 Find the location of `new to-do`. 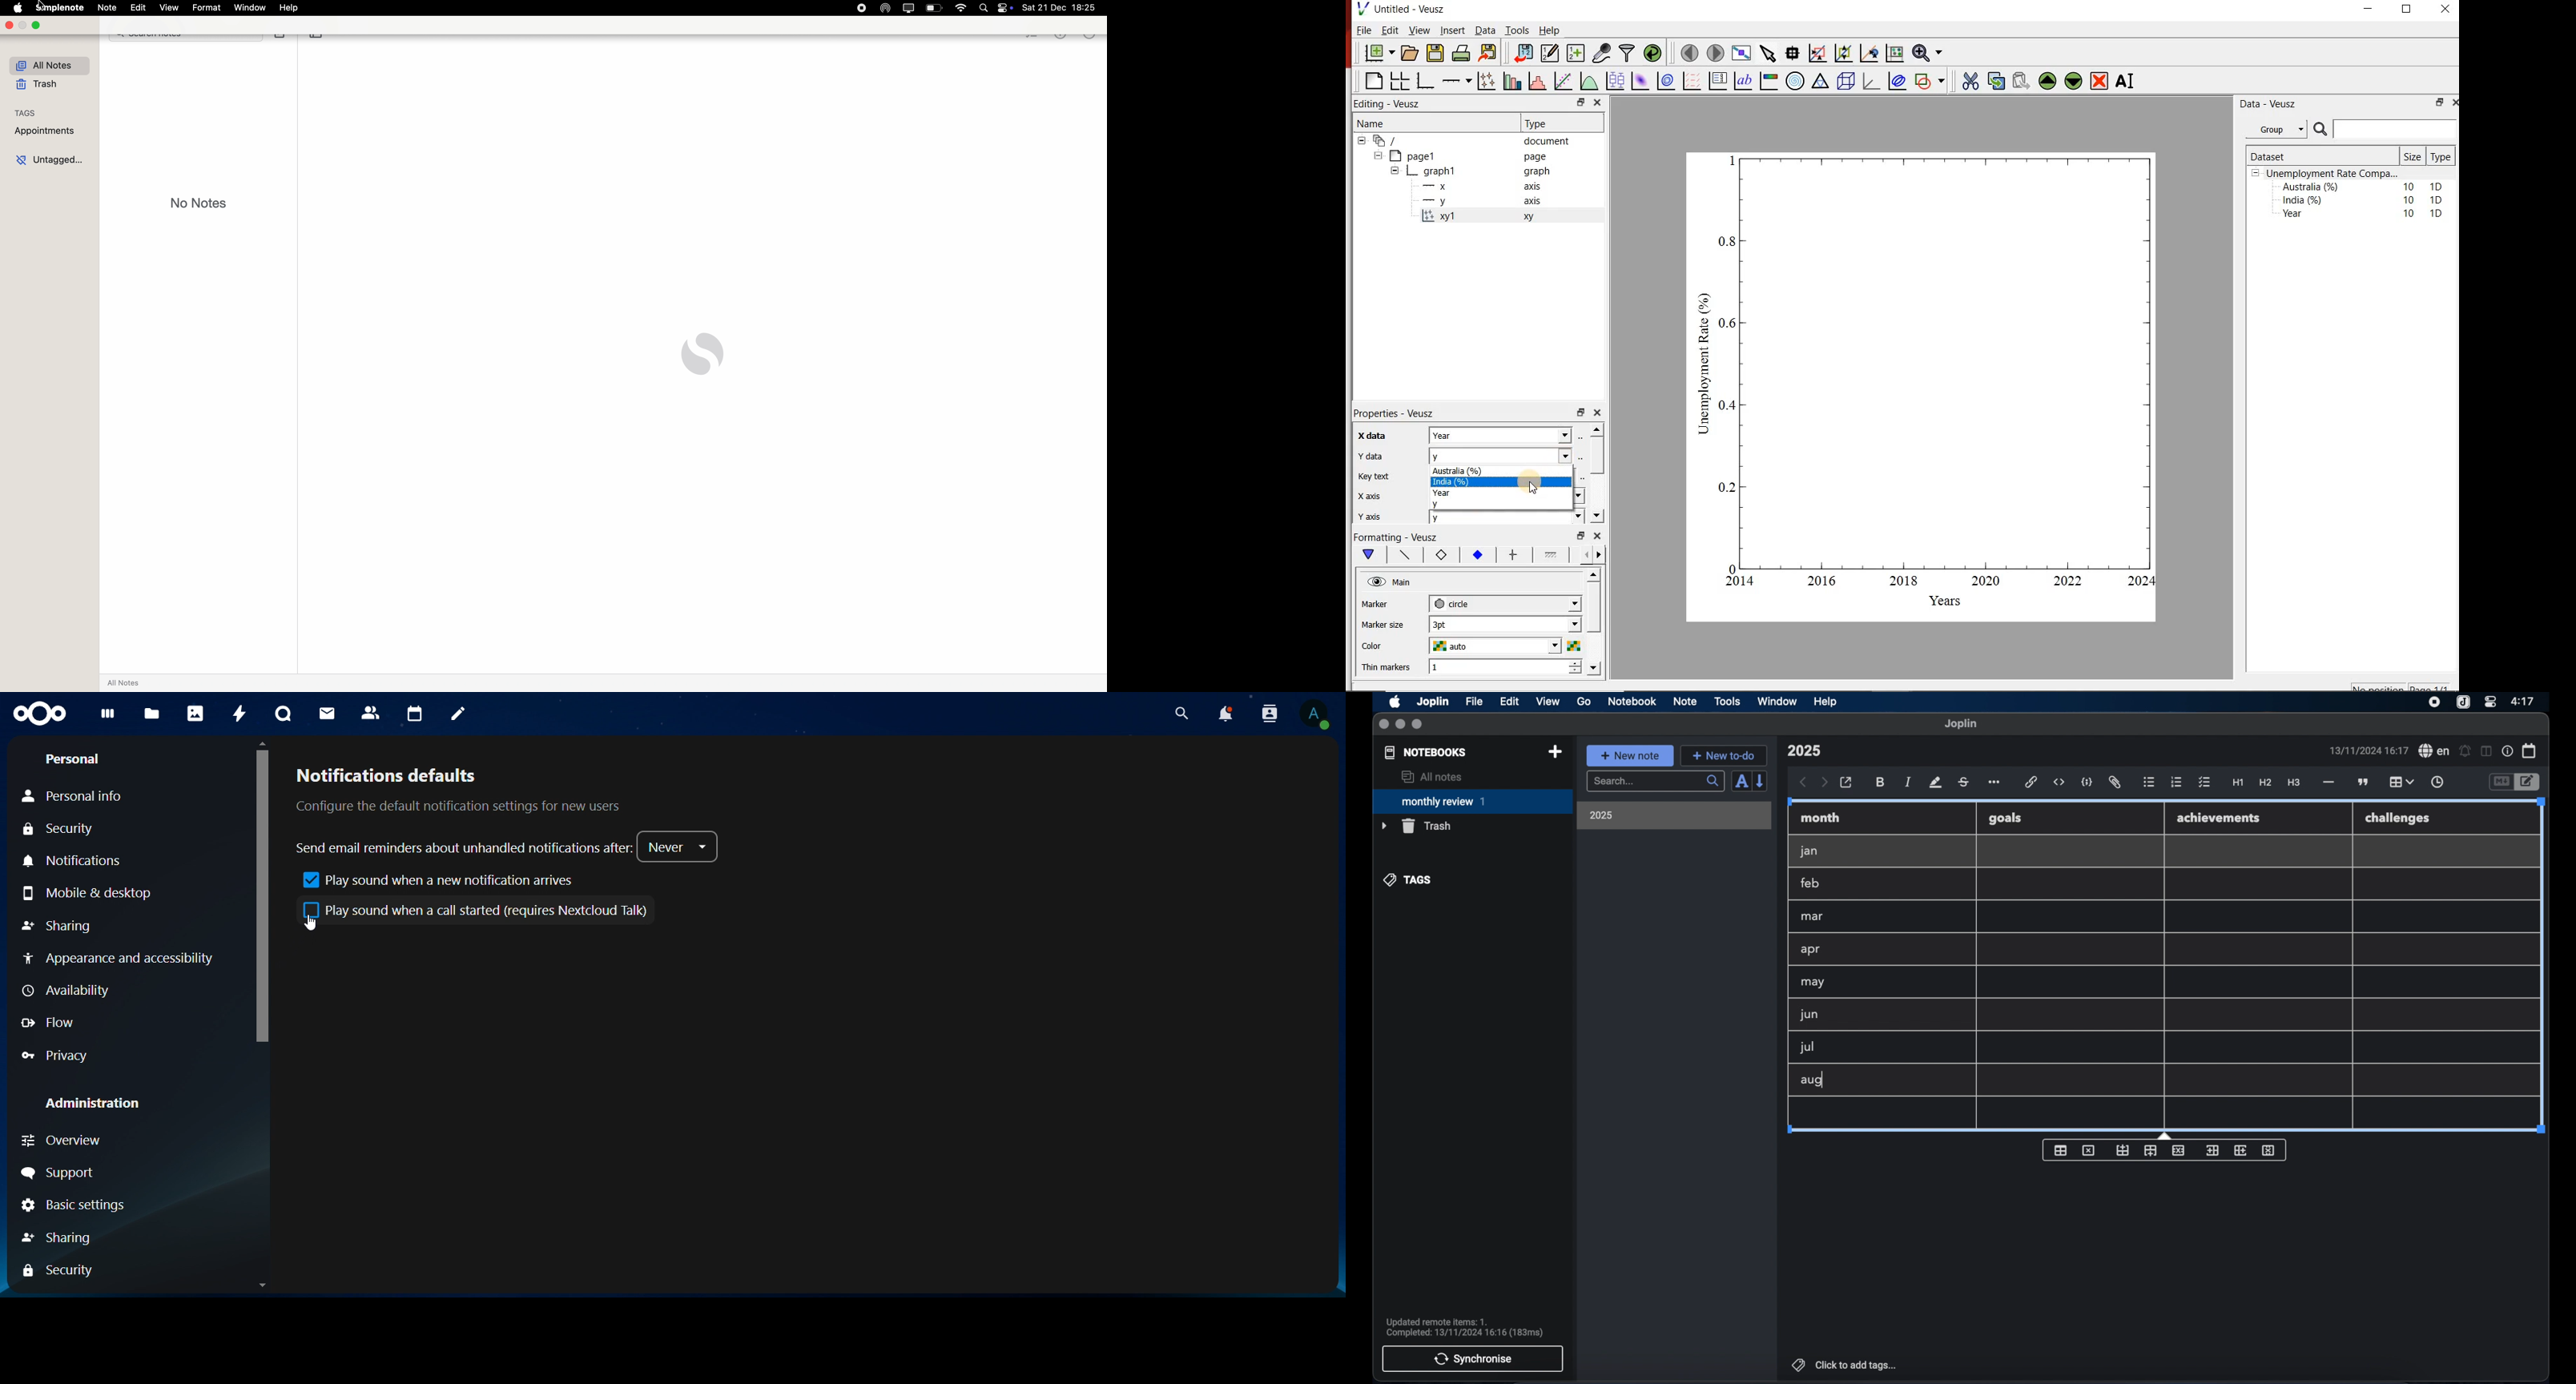

new to-do is located at coordinates (1724, 755).